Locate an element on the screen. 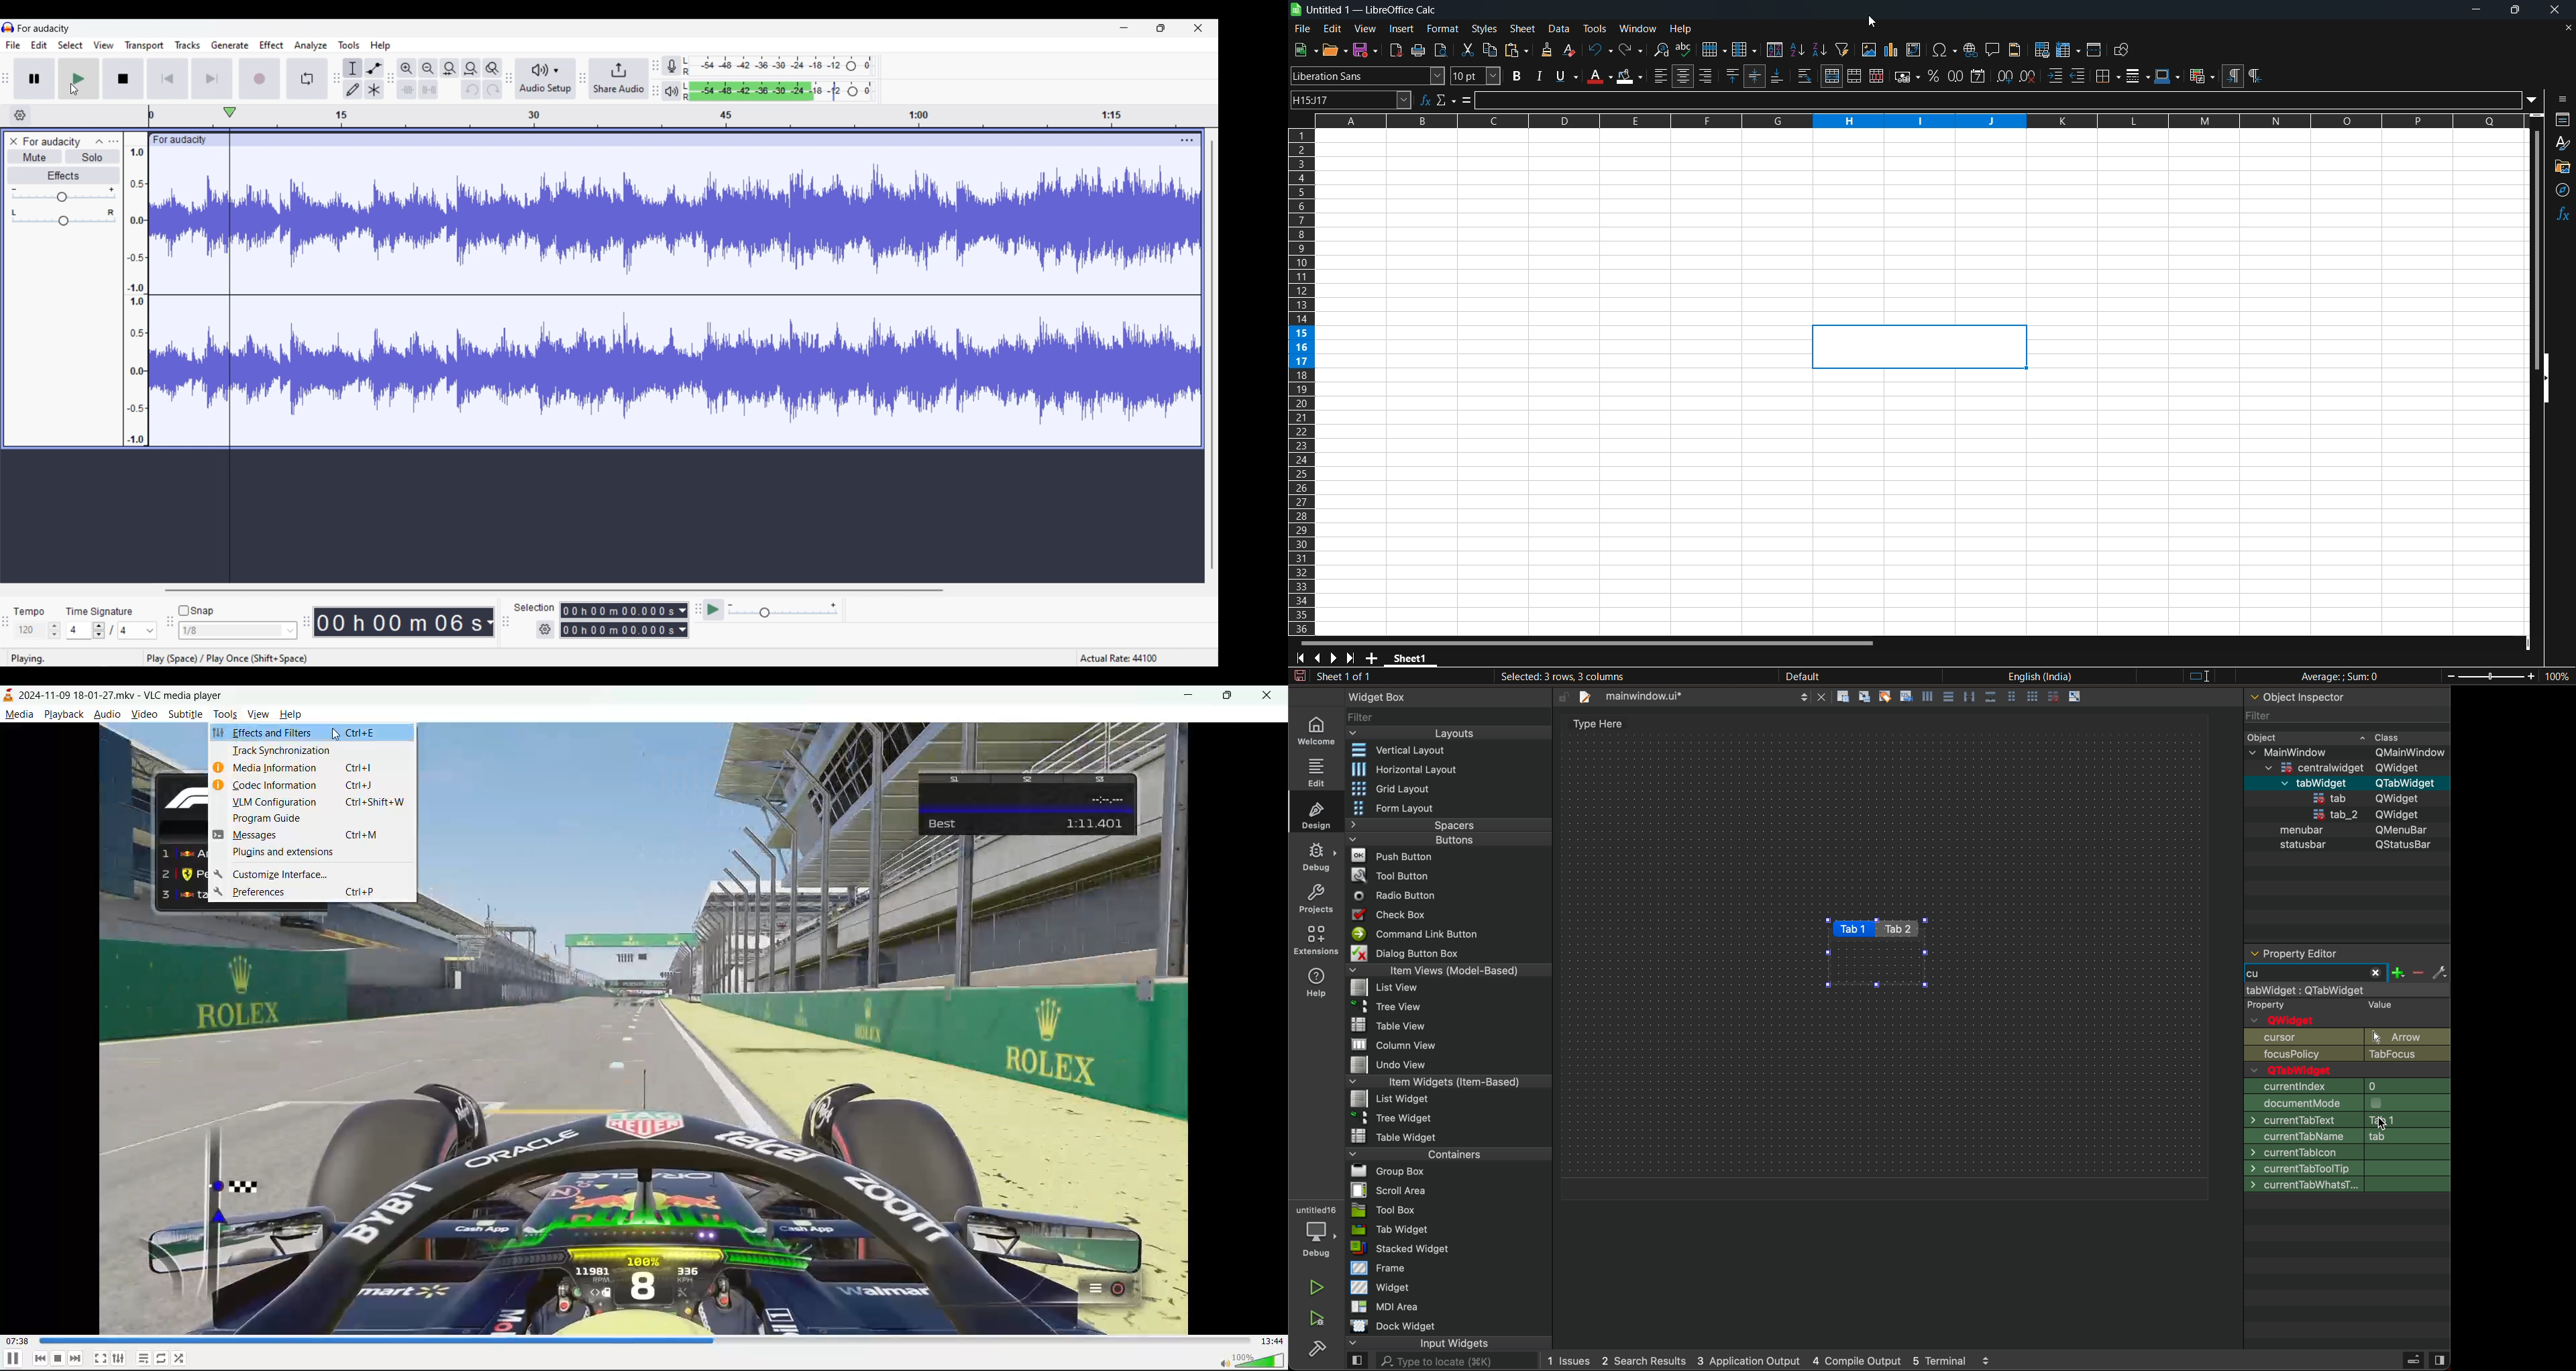 Image resolution: width=2576 pixels, height=1372 pixels. cut is located at coordinates (1468, 50).